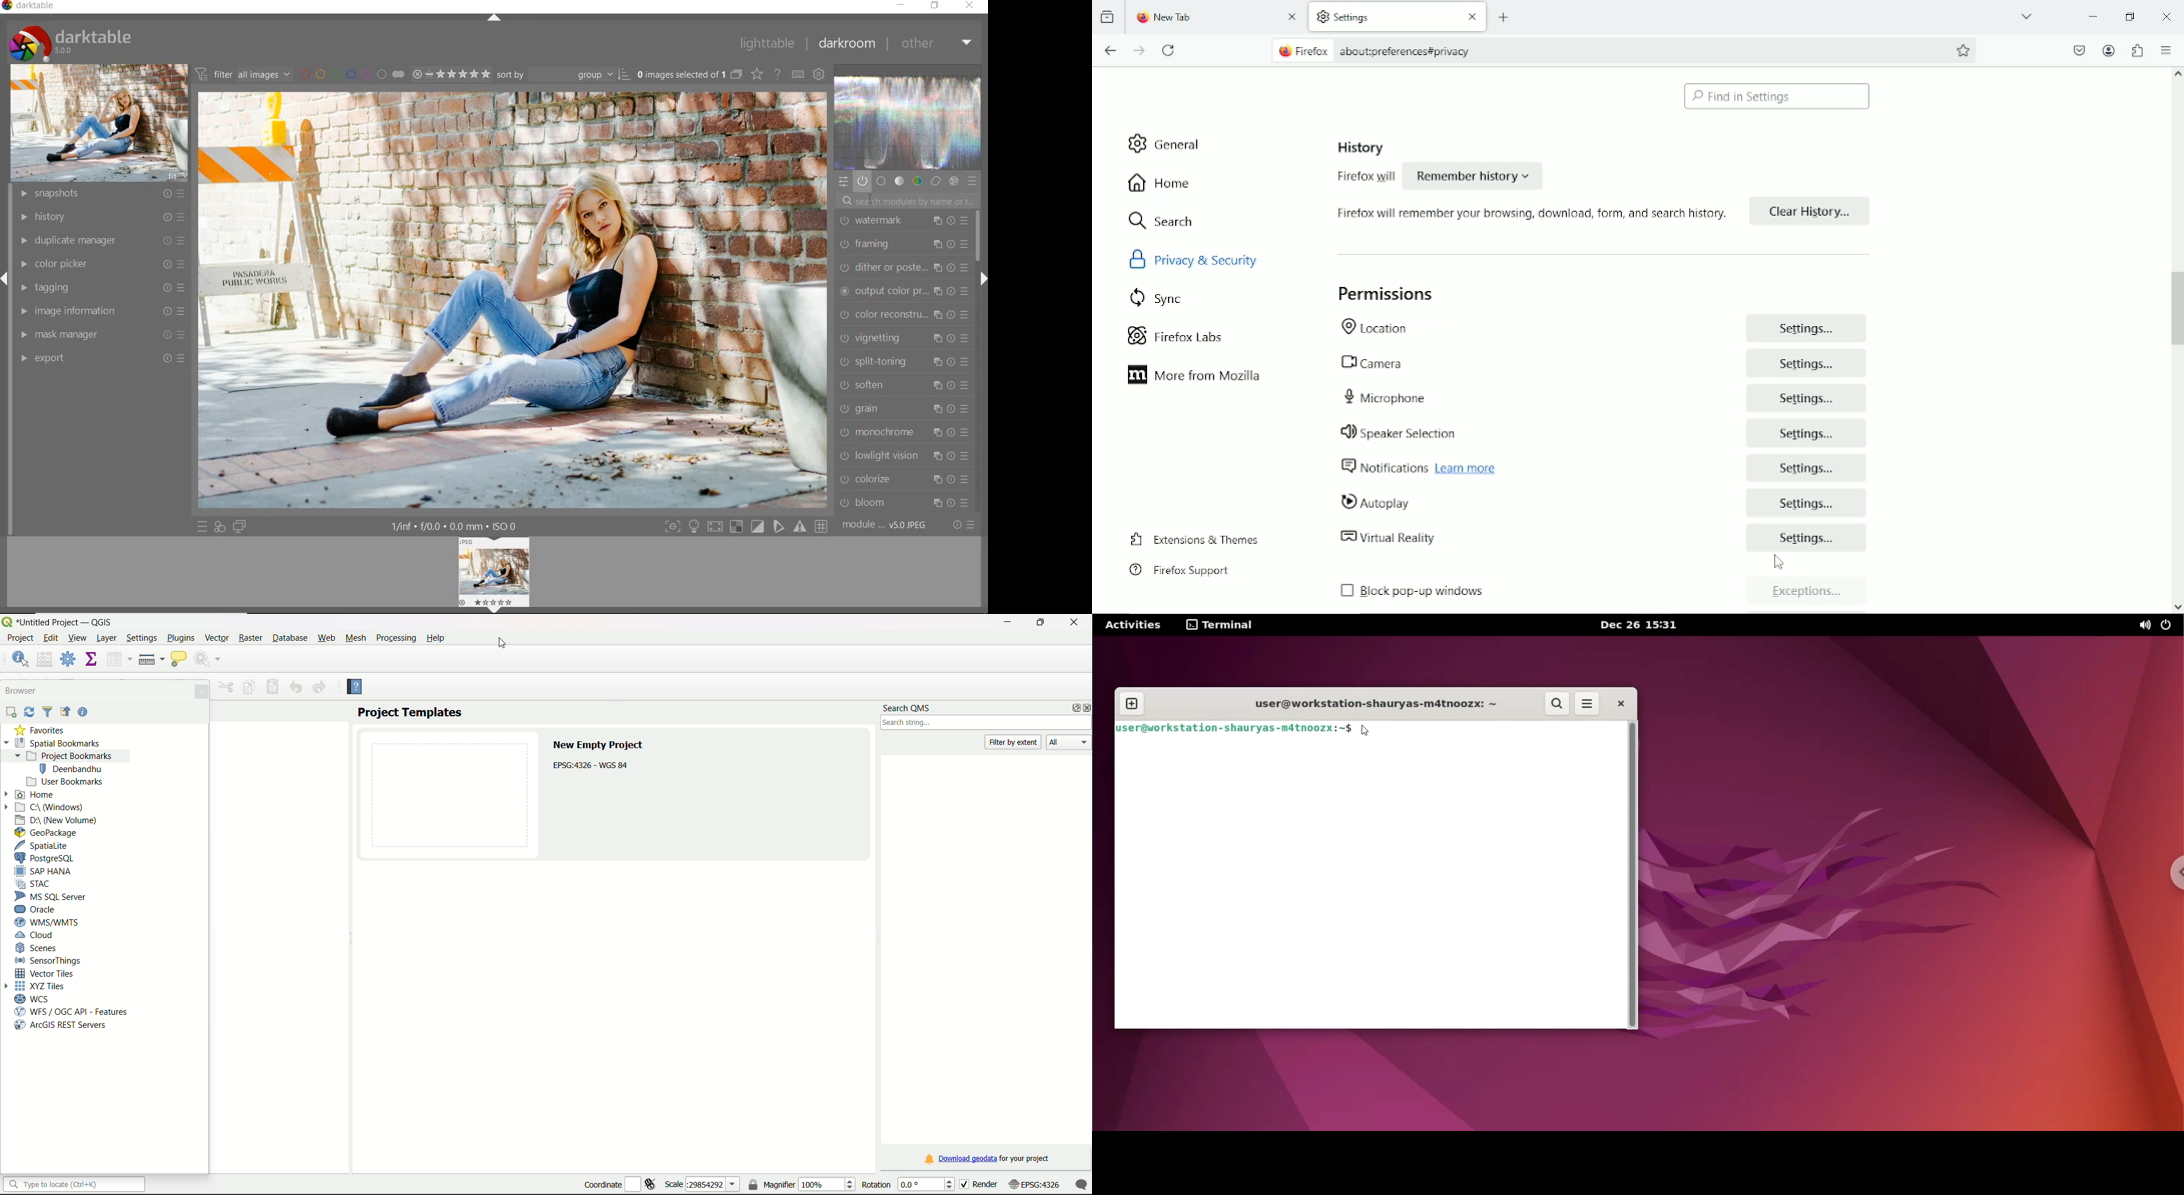 The image size is (2184, 1204). What do you see at coordinates (1415, 51) in the screenshot?
I see `about:oreferences#privacy` at bounding box center [1415, 51].